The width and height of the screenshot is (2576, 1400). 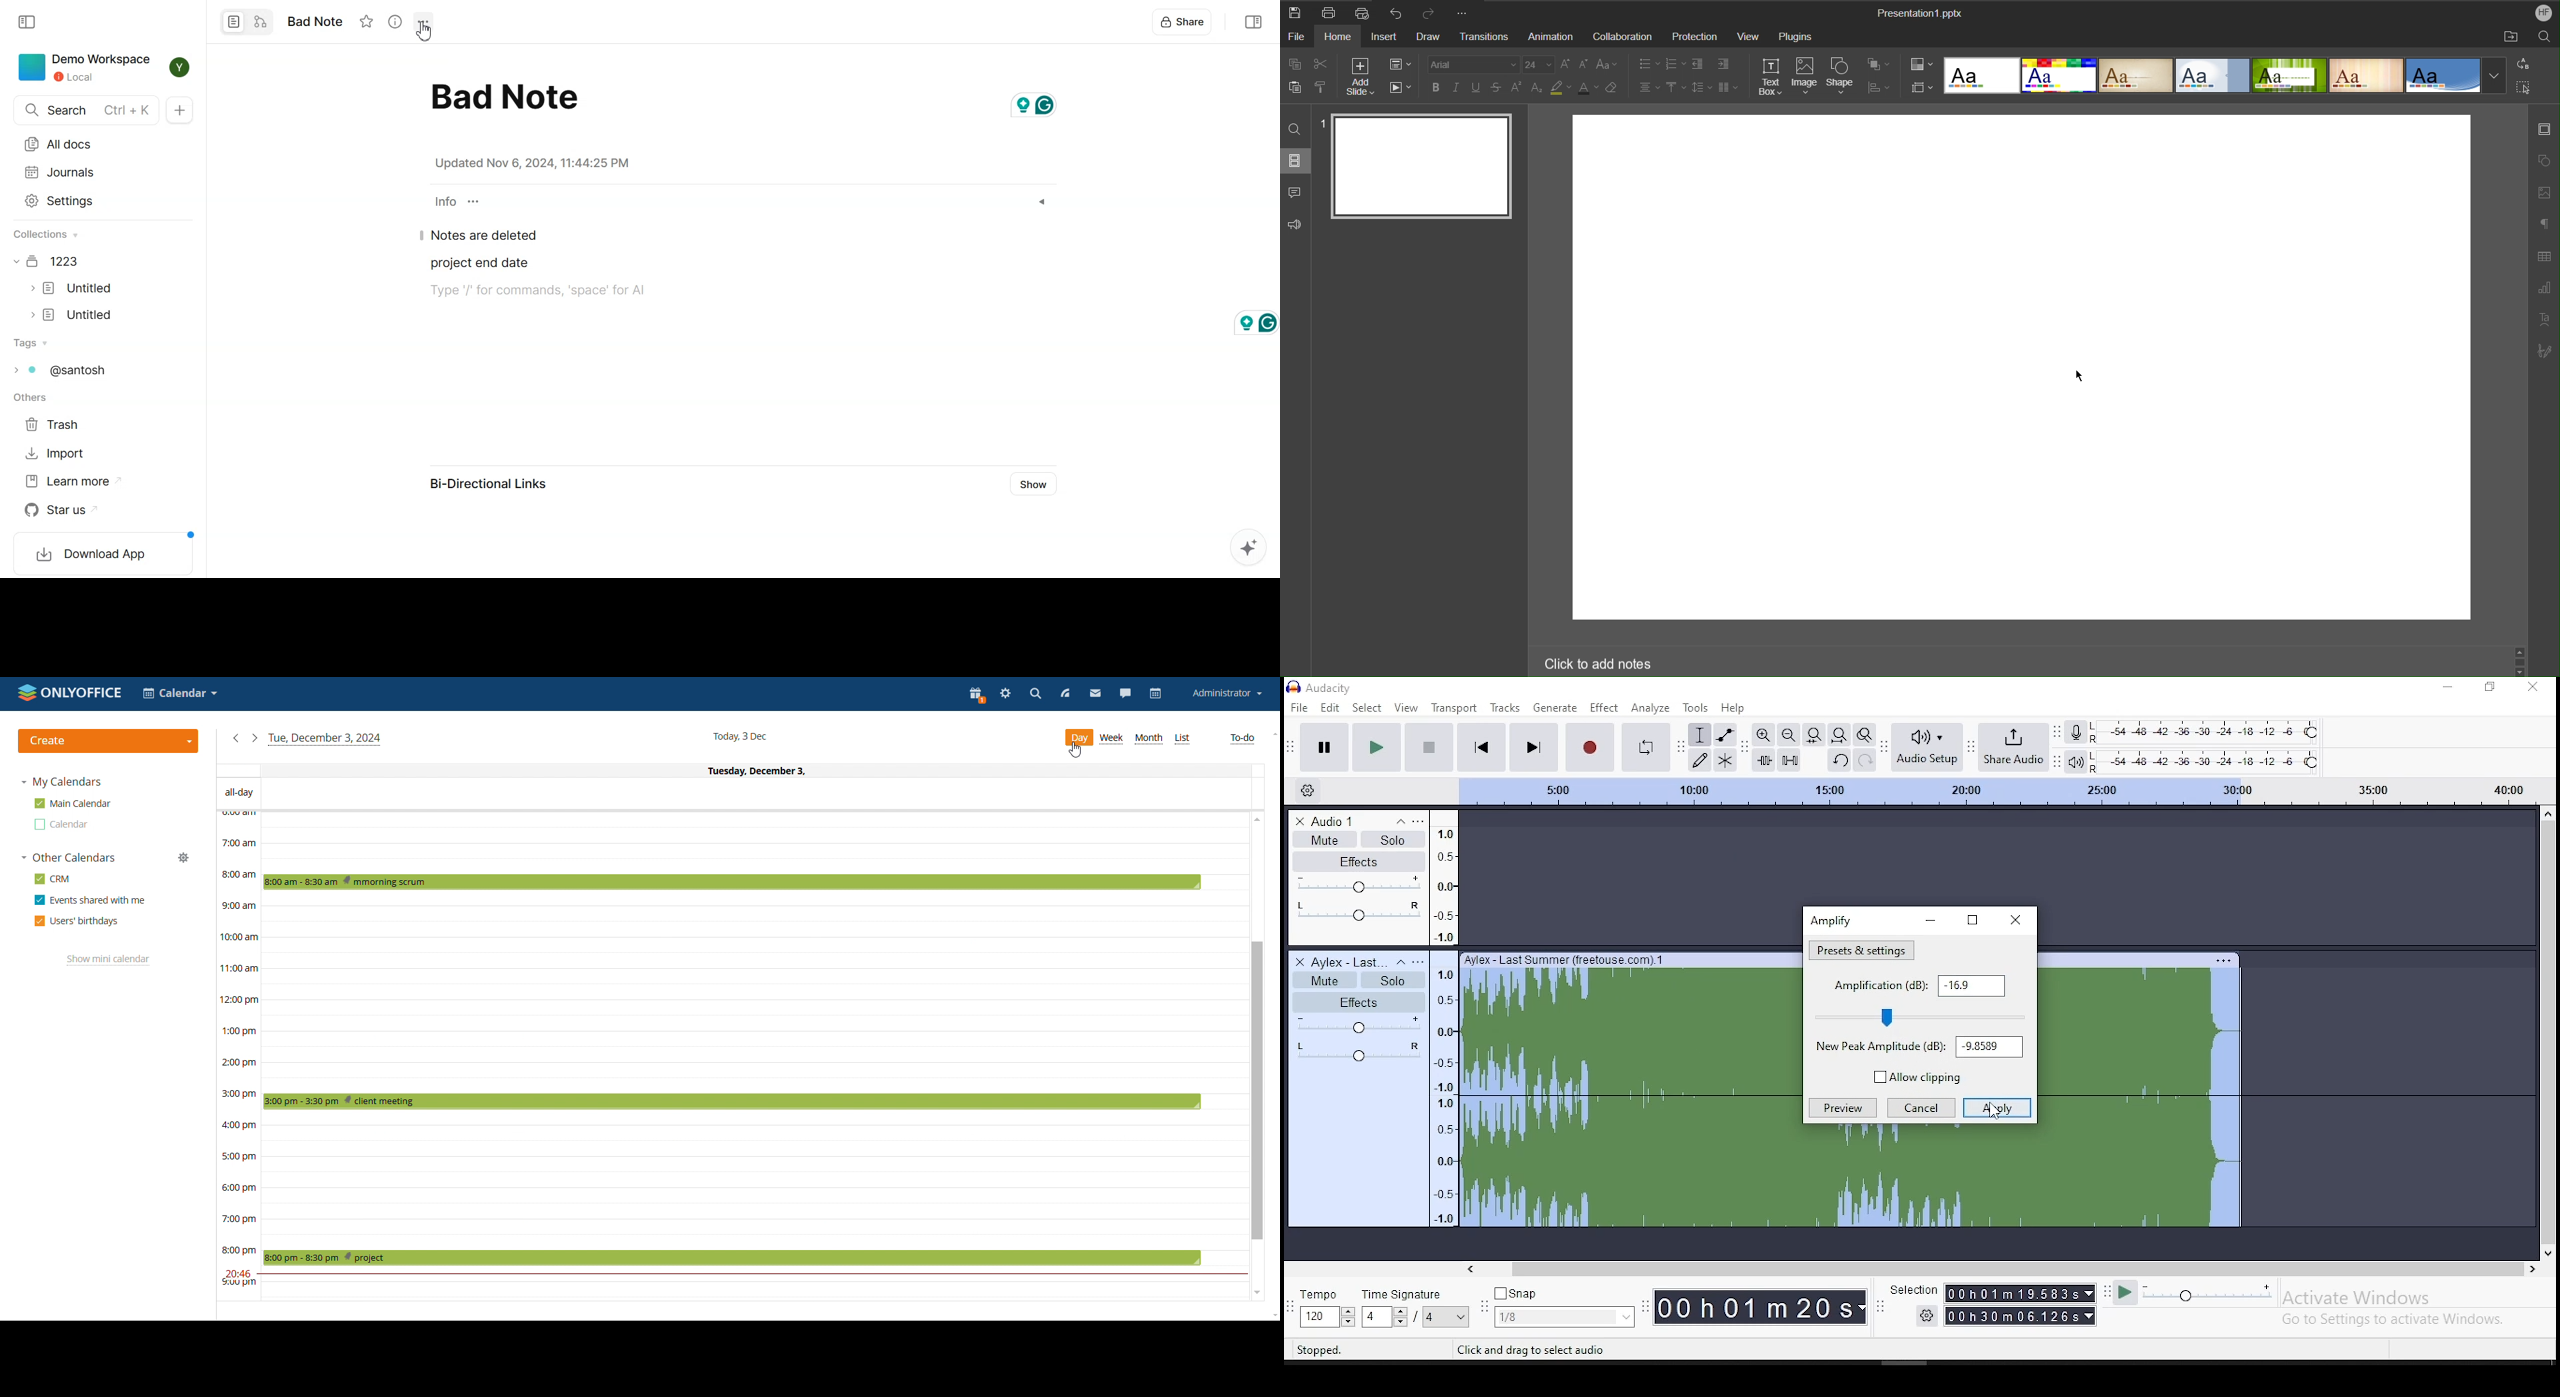 What do you see at coordinates (1296, 961) in the screenshot?
I see `delete track` at bounding box center [1296, 961].